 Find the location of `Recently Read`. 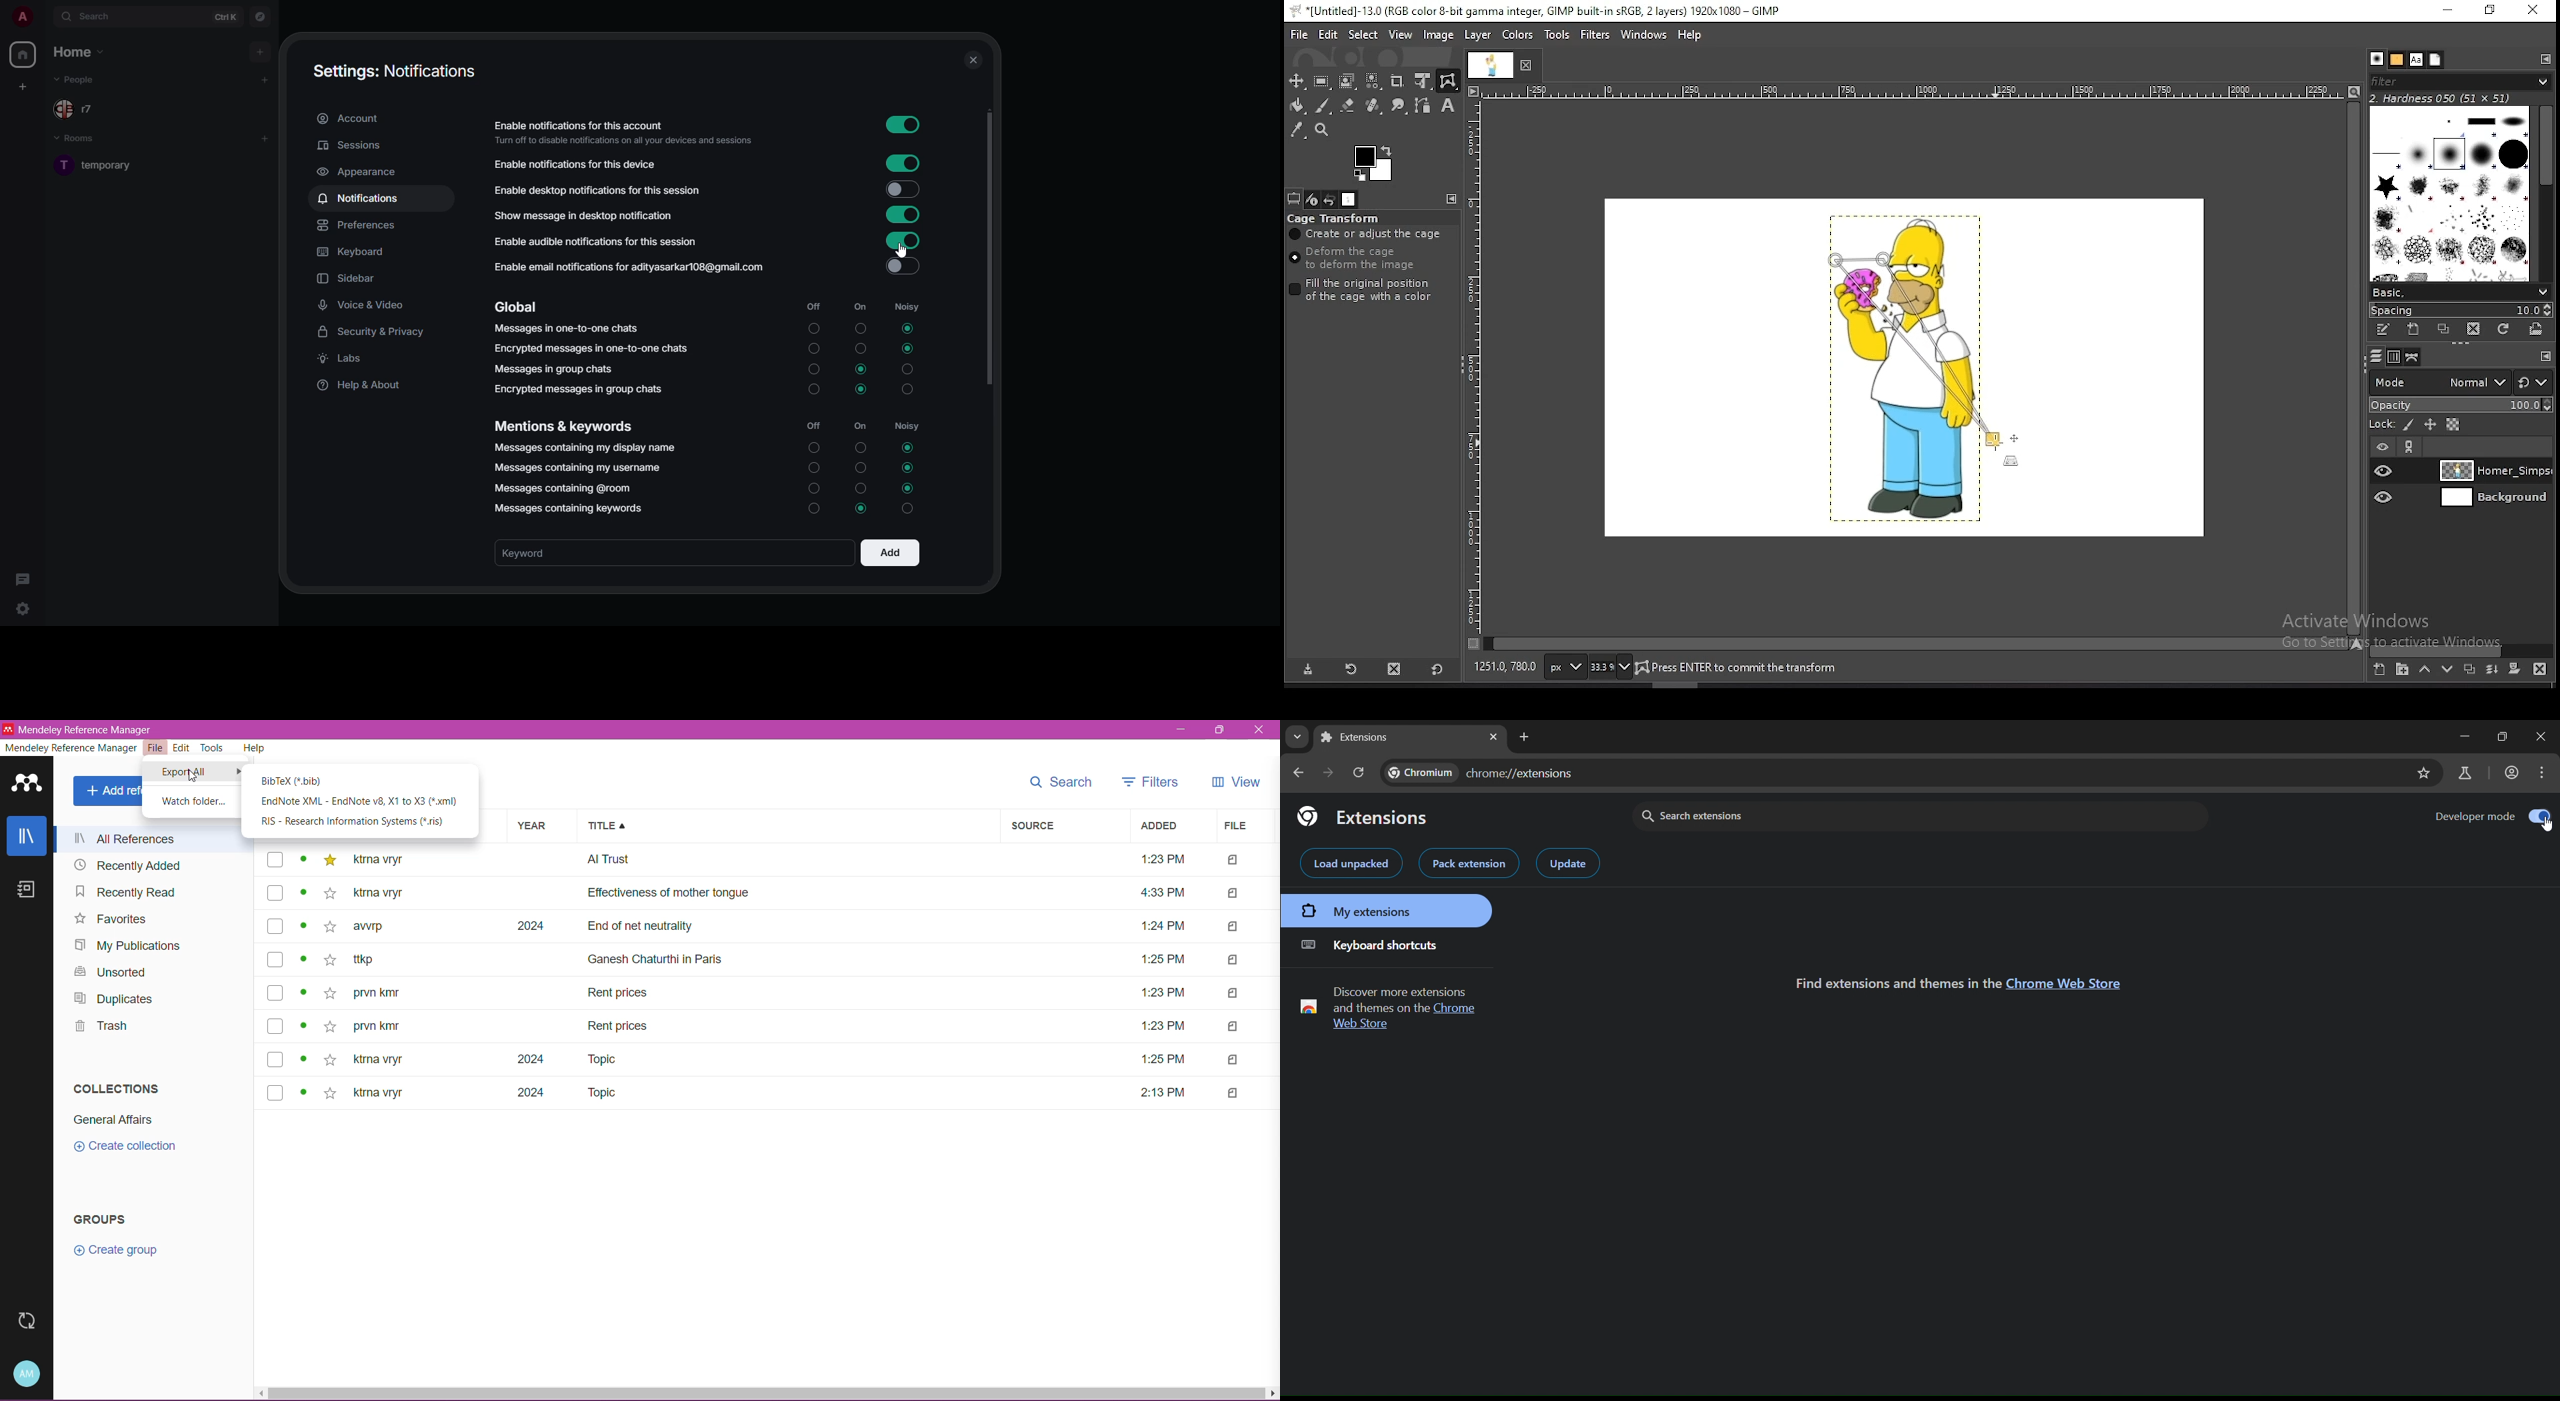

Recently Read is located at coordinates (123, 891).